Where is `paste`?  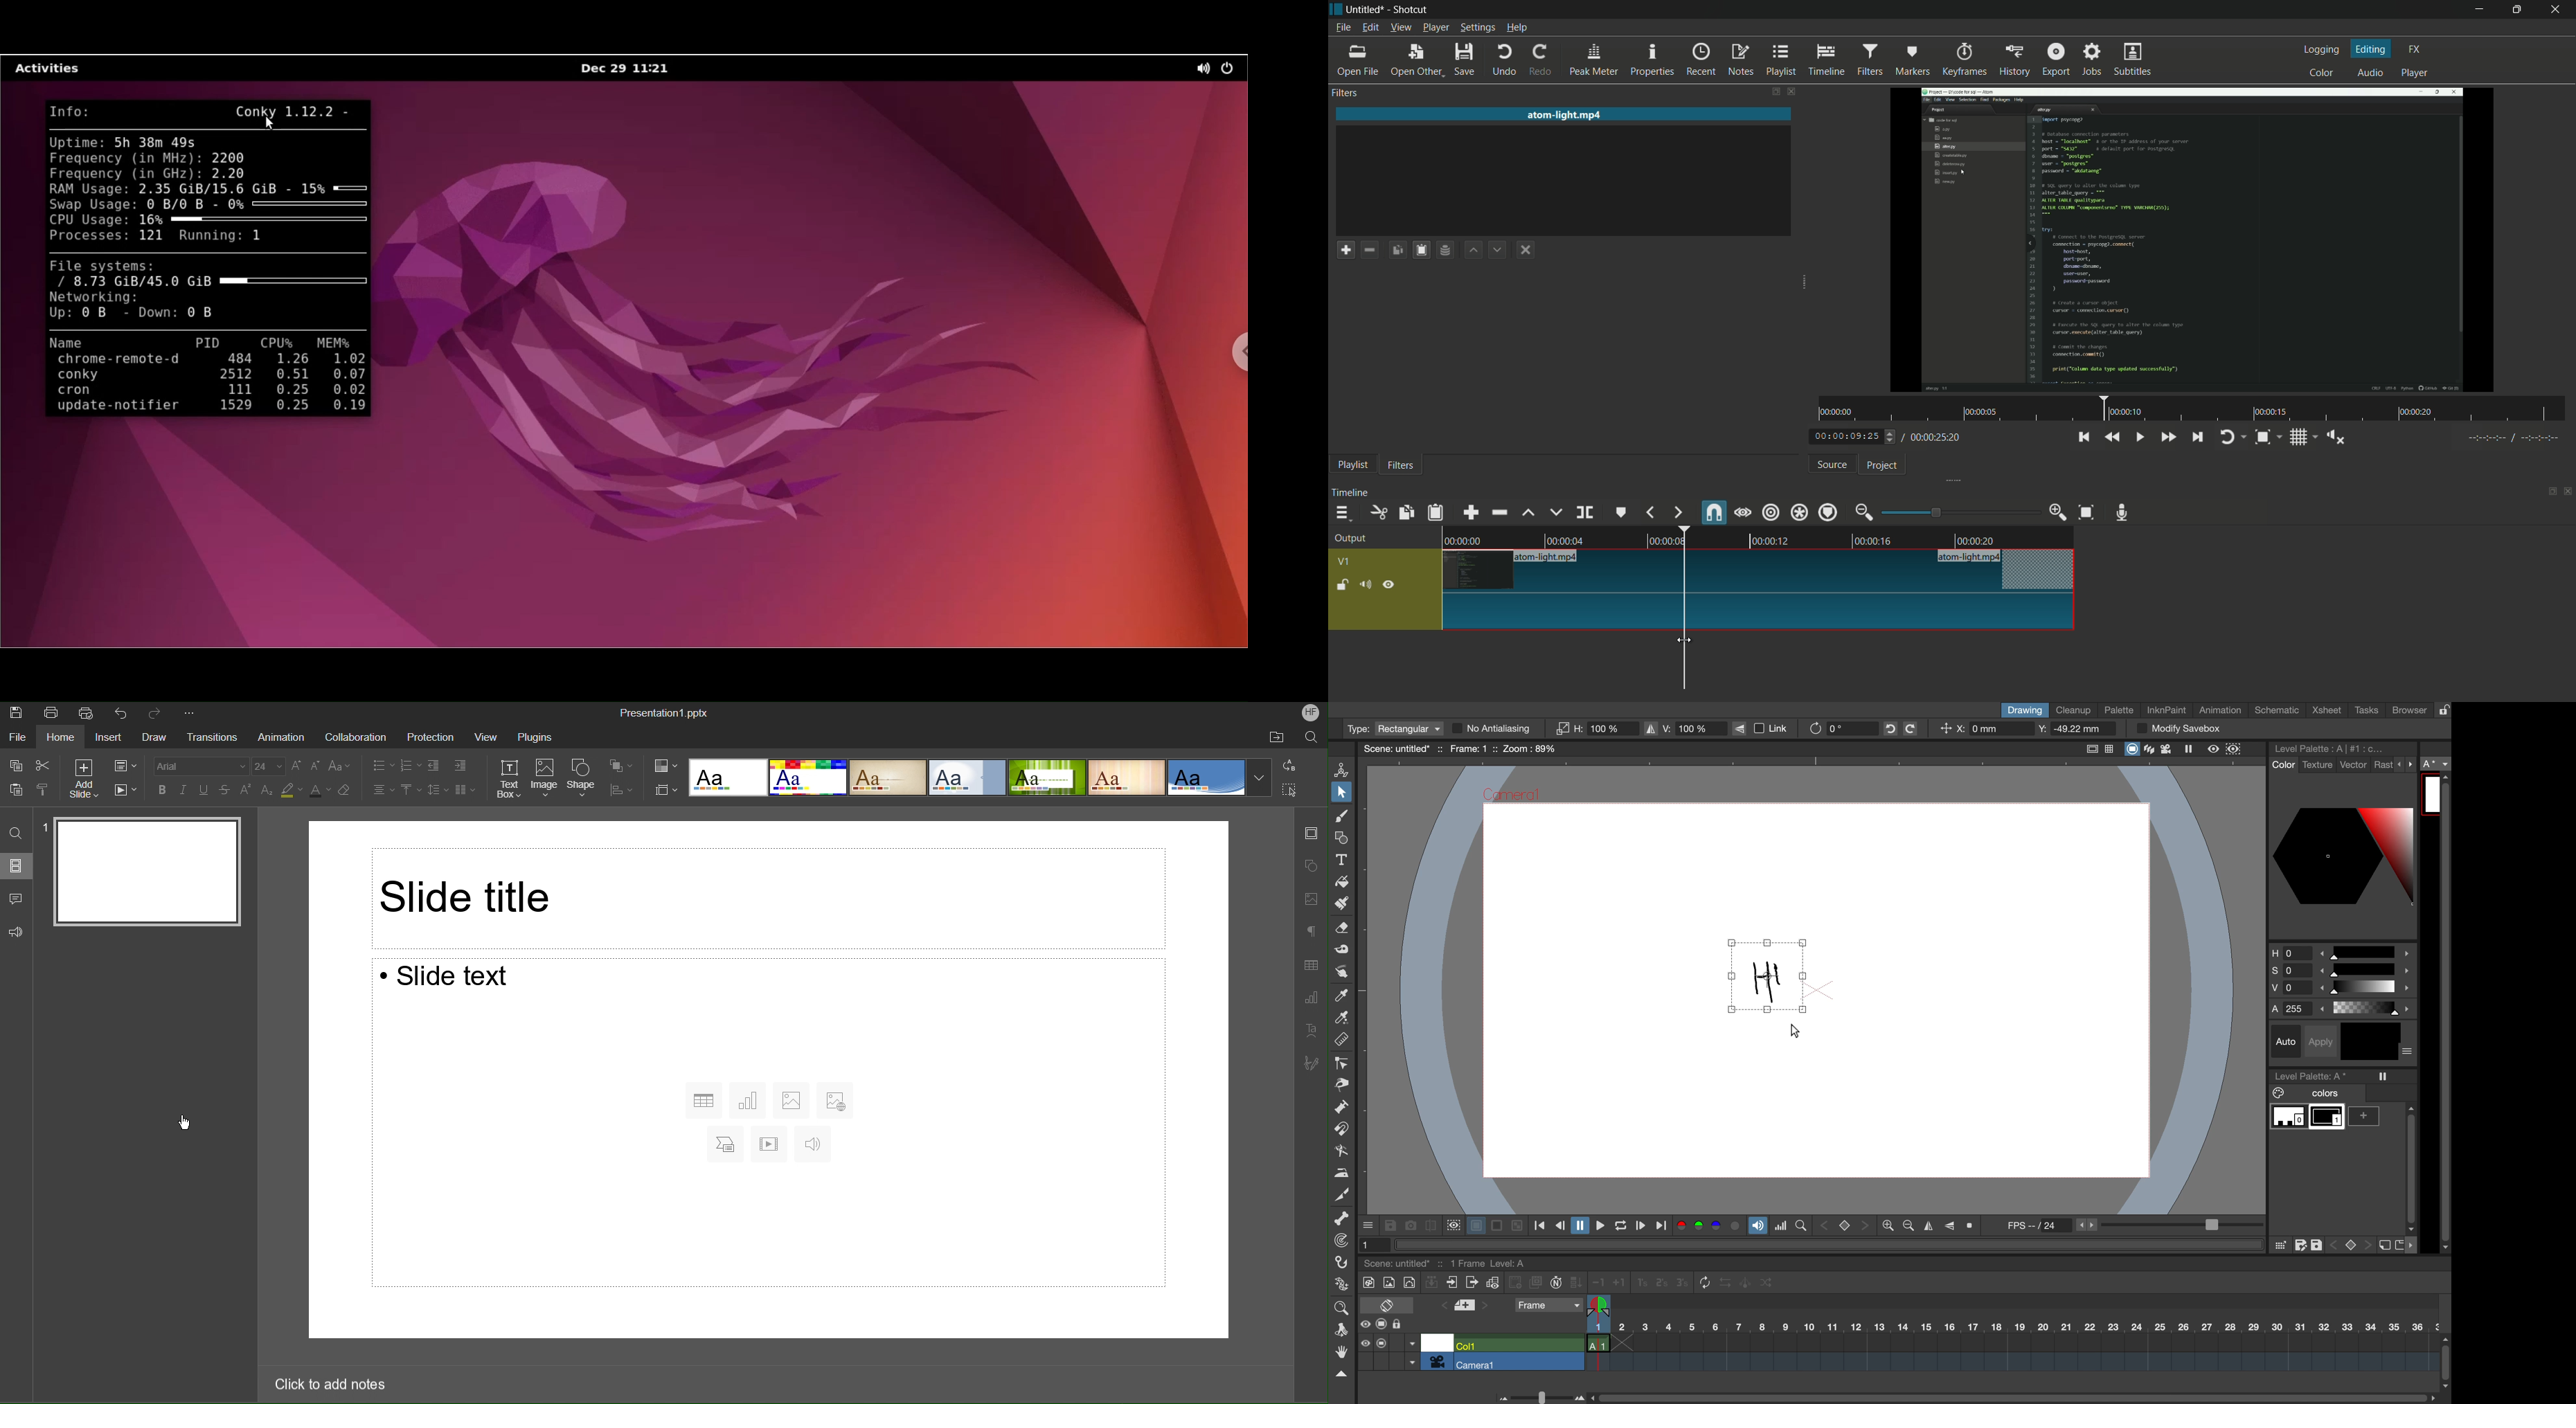 paste is located at coordinates (19, 791).